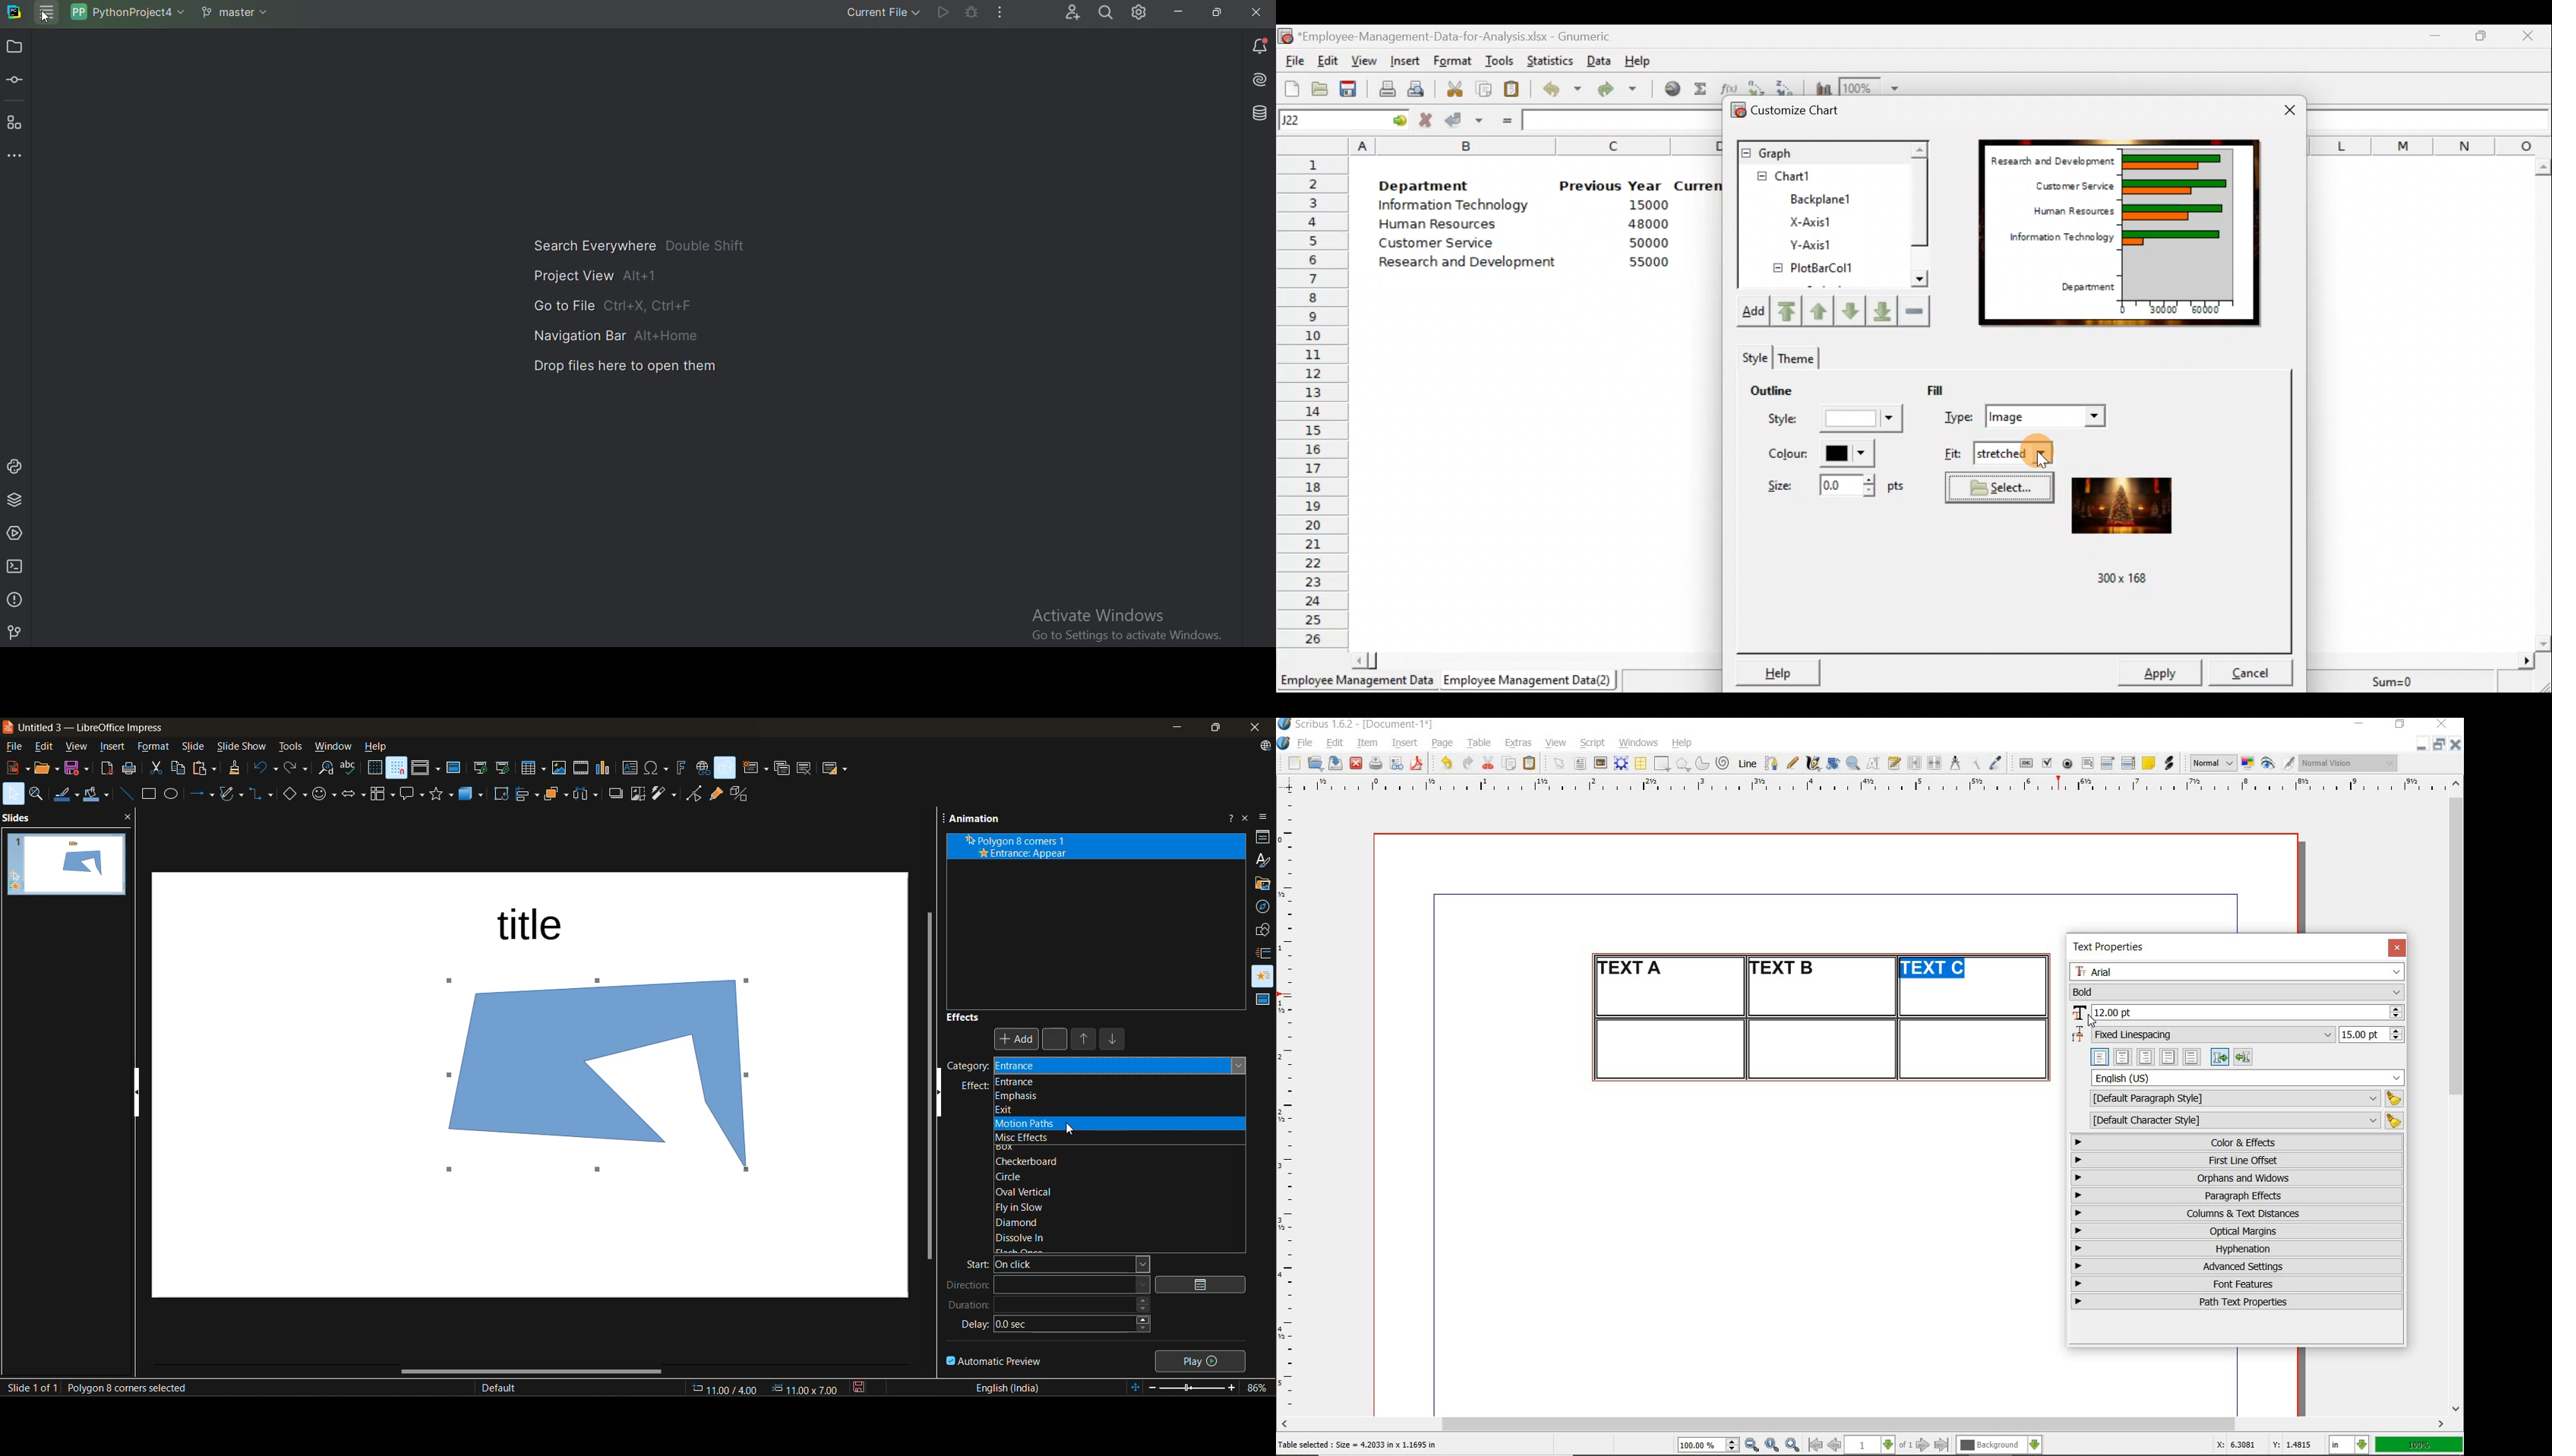 The image size is (2576, 1456). I want to click on delay, so click(1051, 1325).